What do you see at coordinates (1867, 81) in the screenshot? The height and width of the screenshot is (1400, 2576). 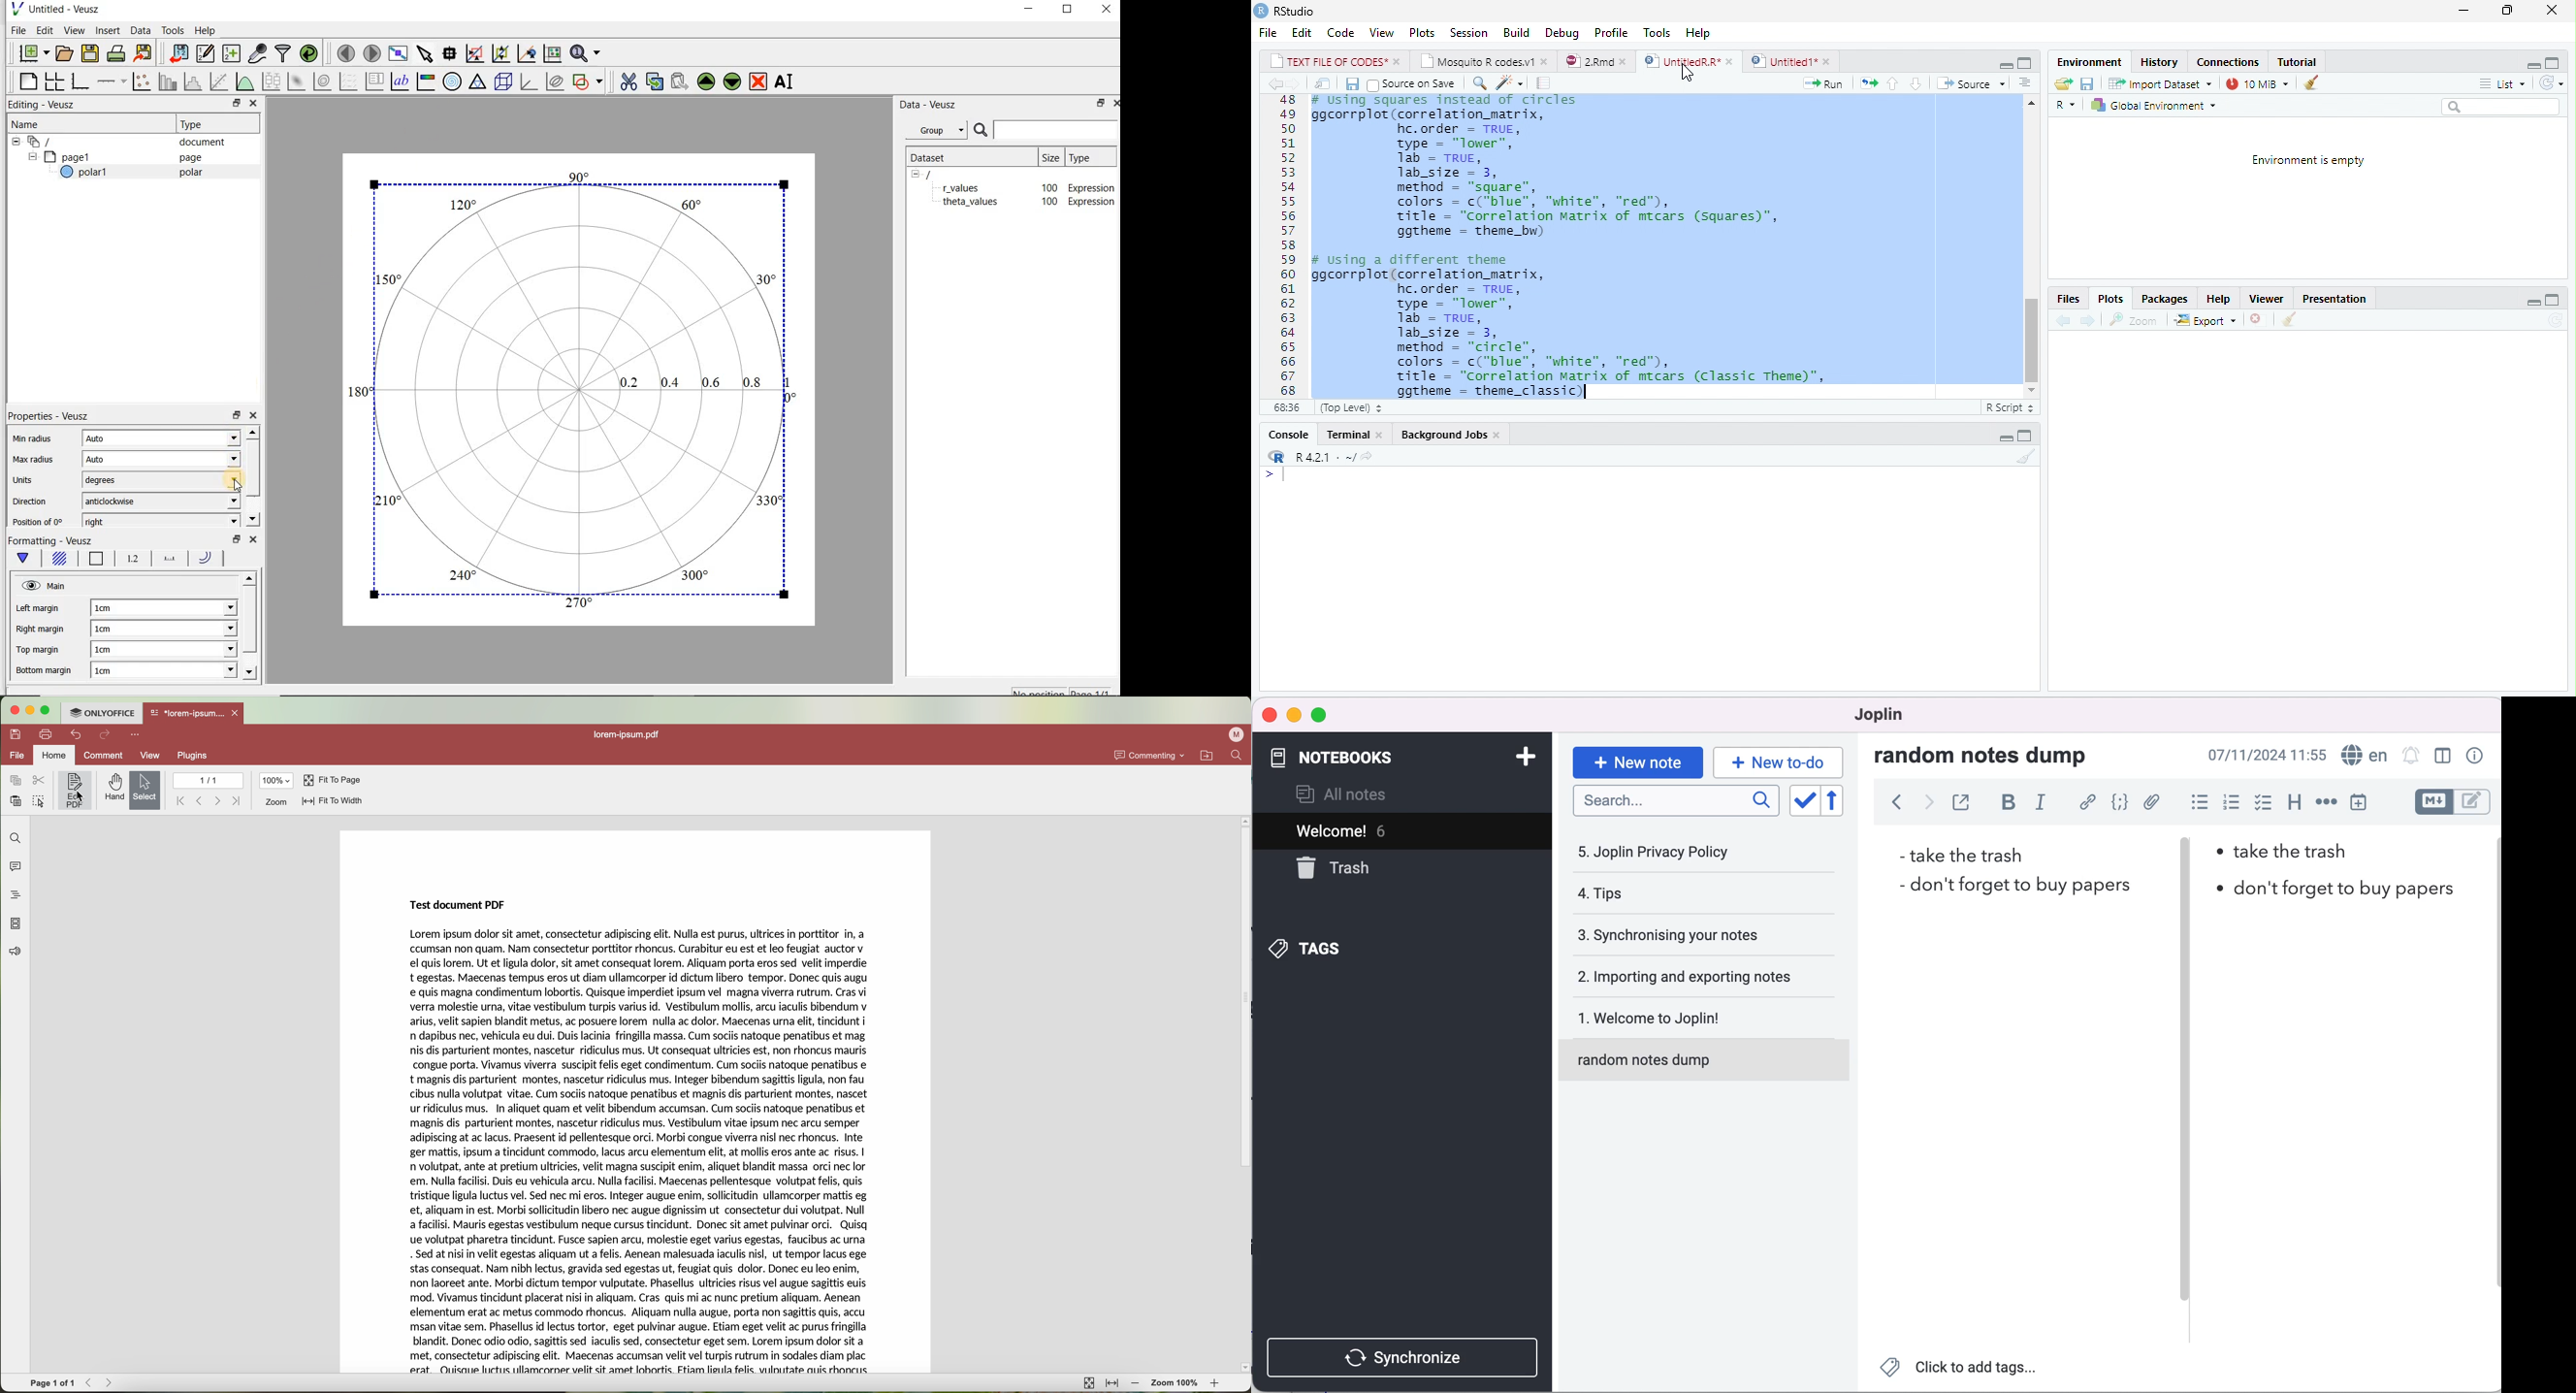 I see `re run the previous code` at bounding box center [1867, 81].